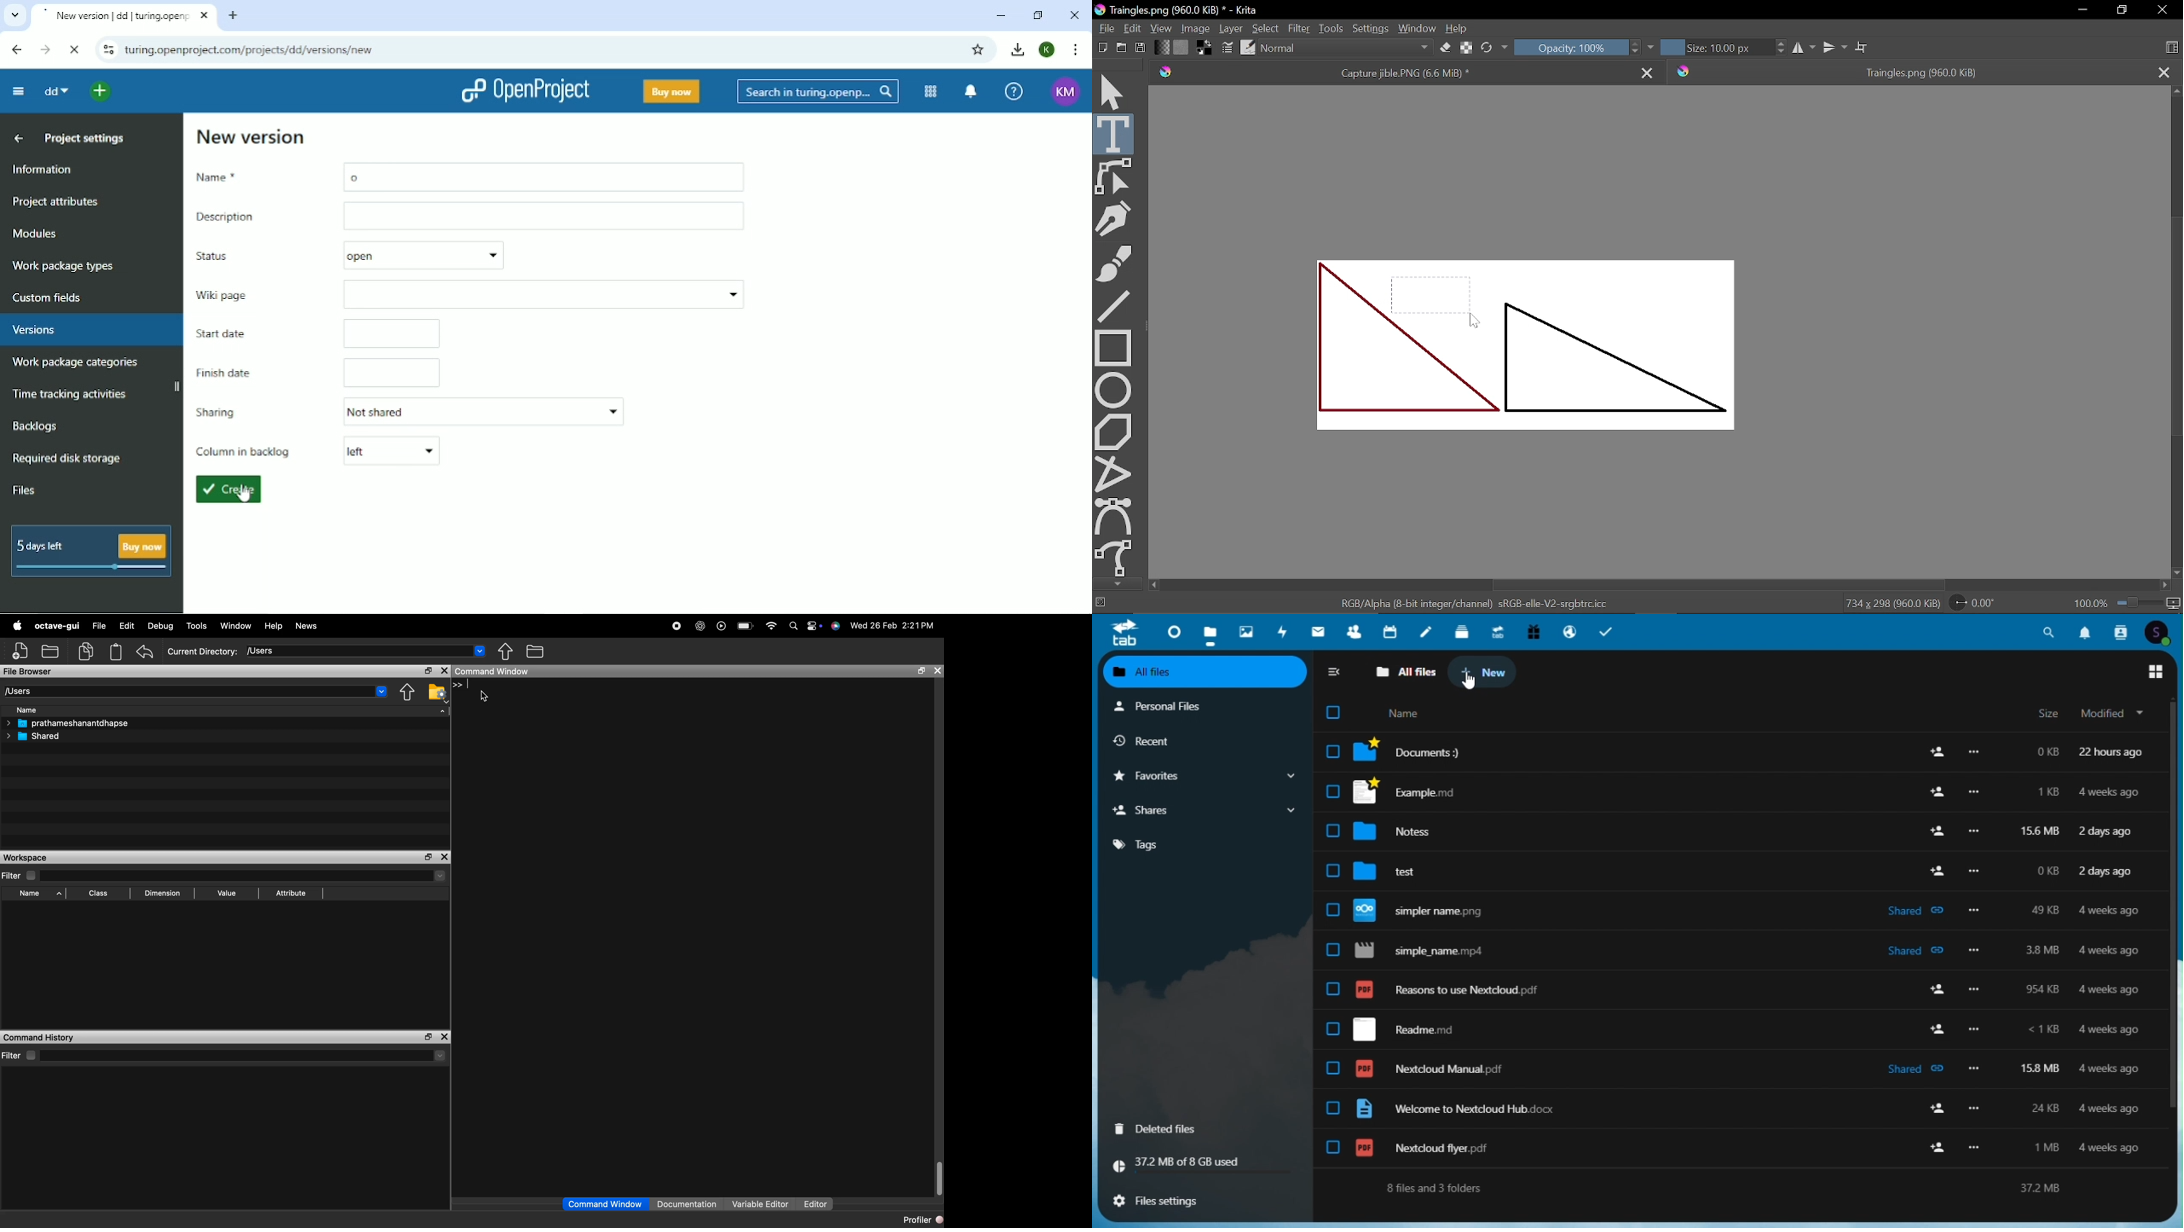 This screenshot has height=1232, width=2184. I want to click on <1 kb, so click(2043, 1029).